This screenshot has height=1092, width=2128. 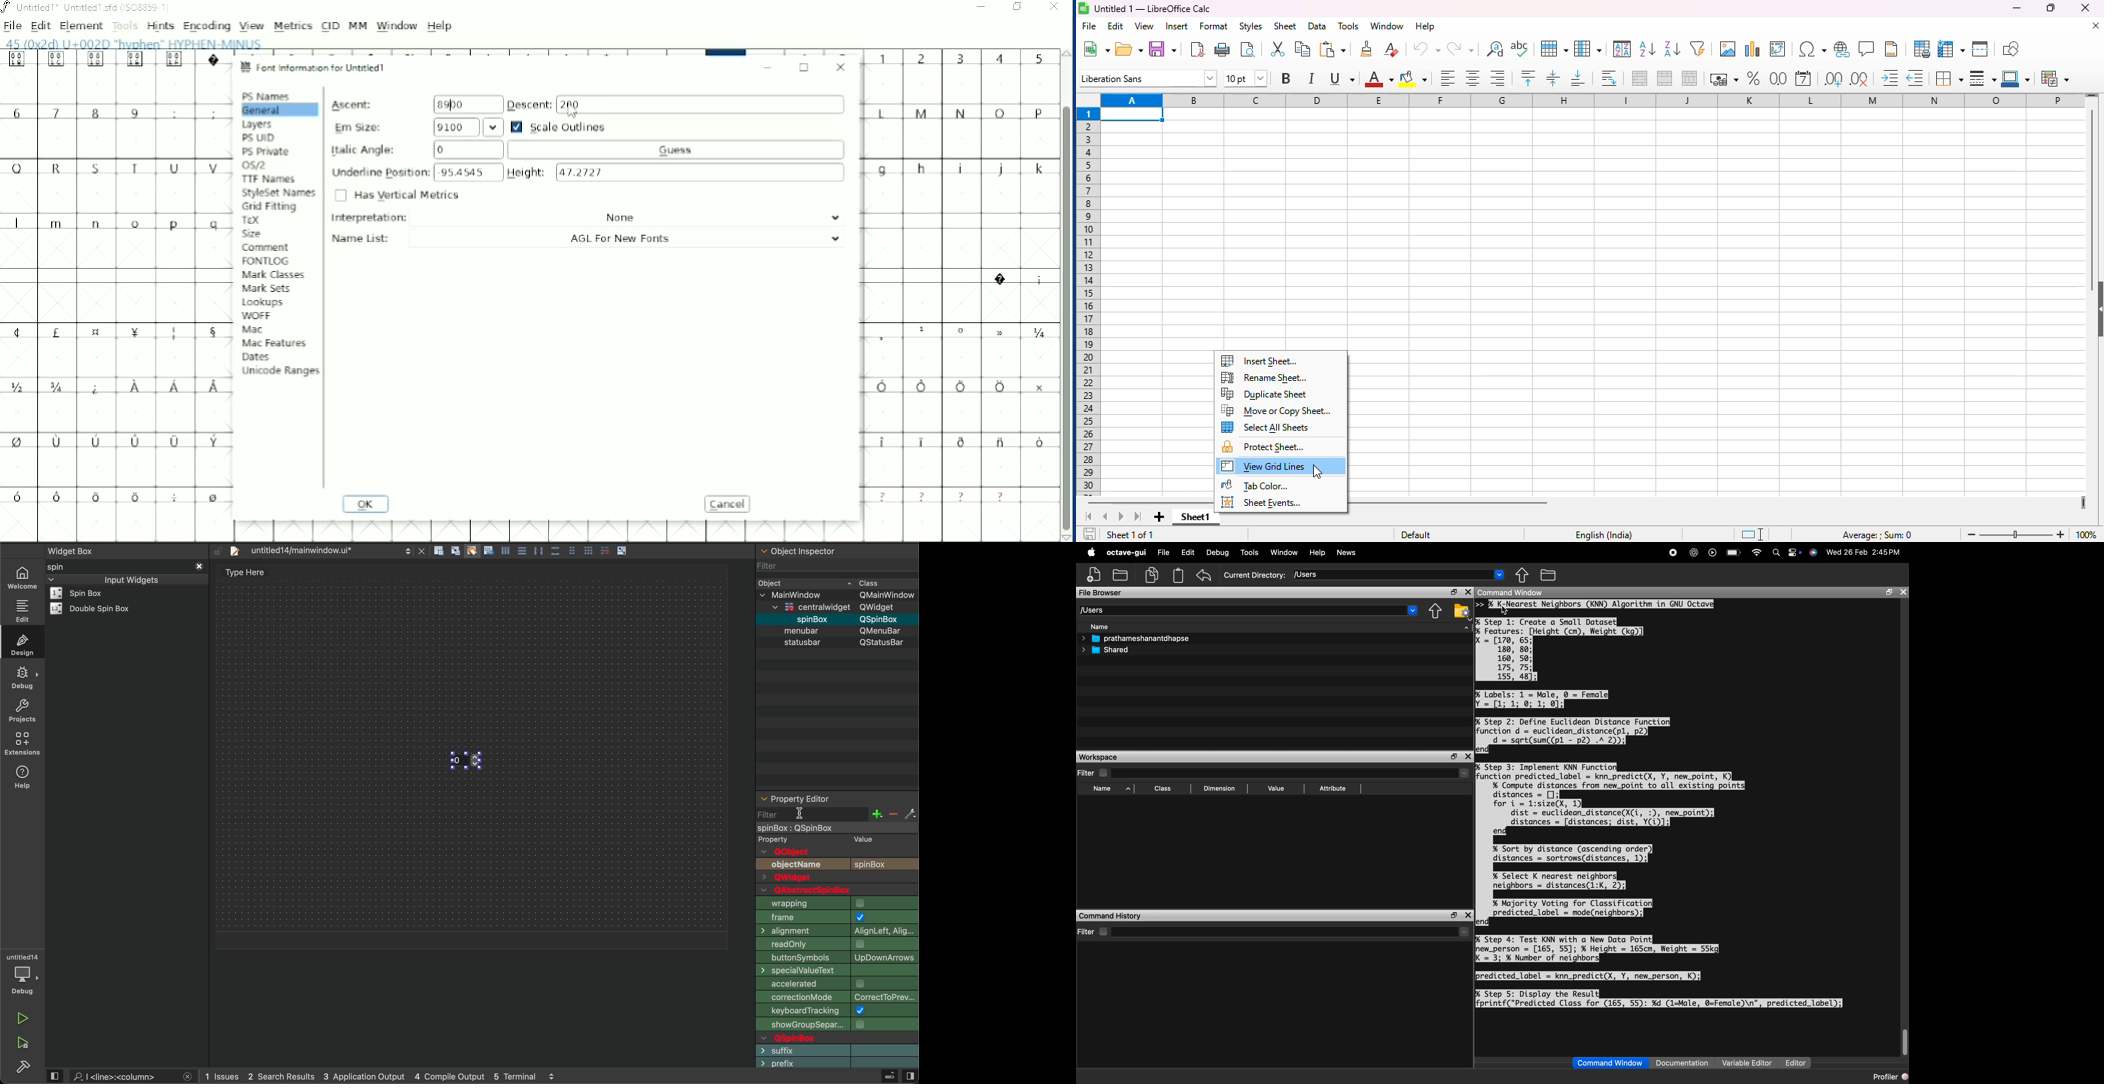 What do you see at coordinates (1088, 301) in the screenshot?
I see `rows` at bounding box center [1088, 301].